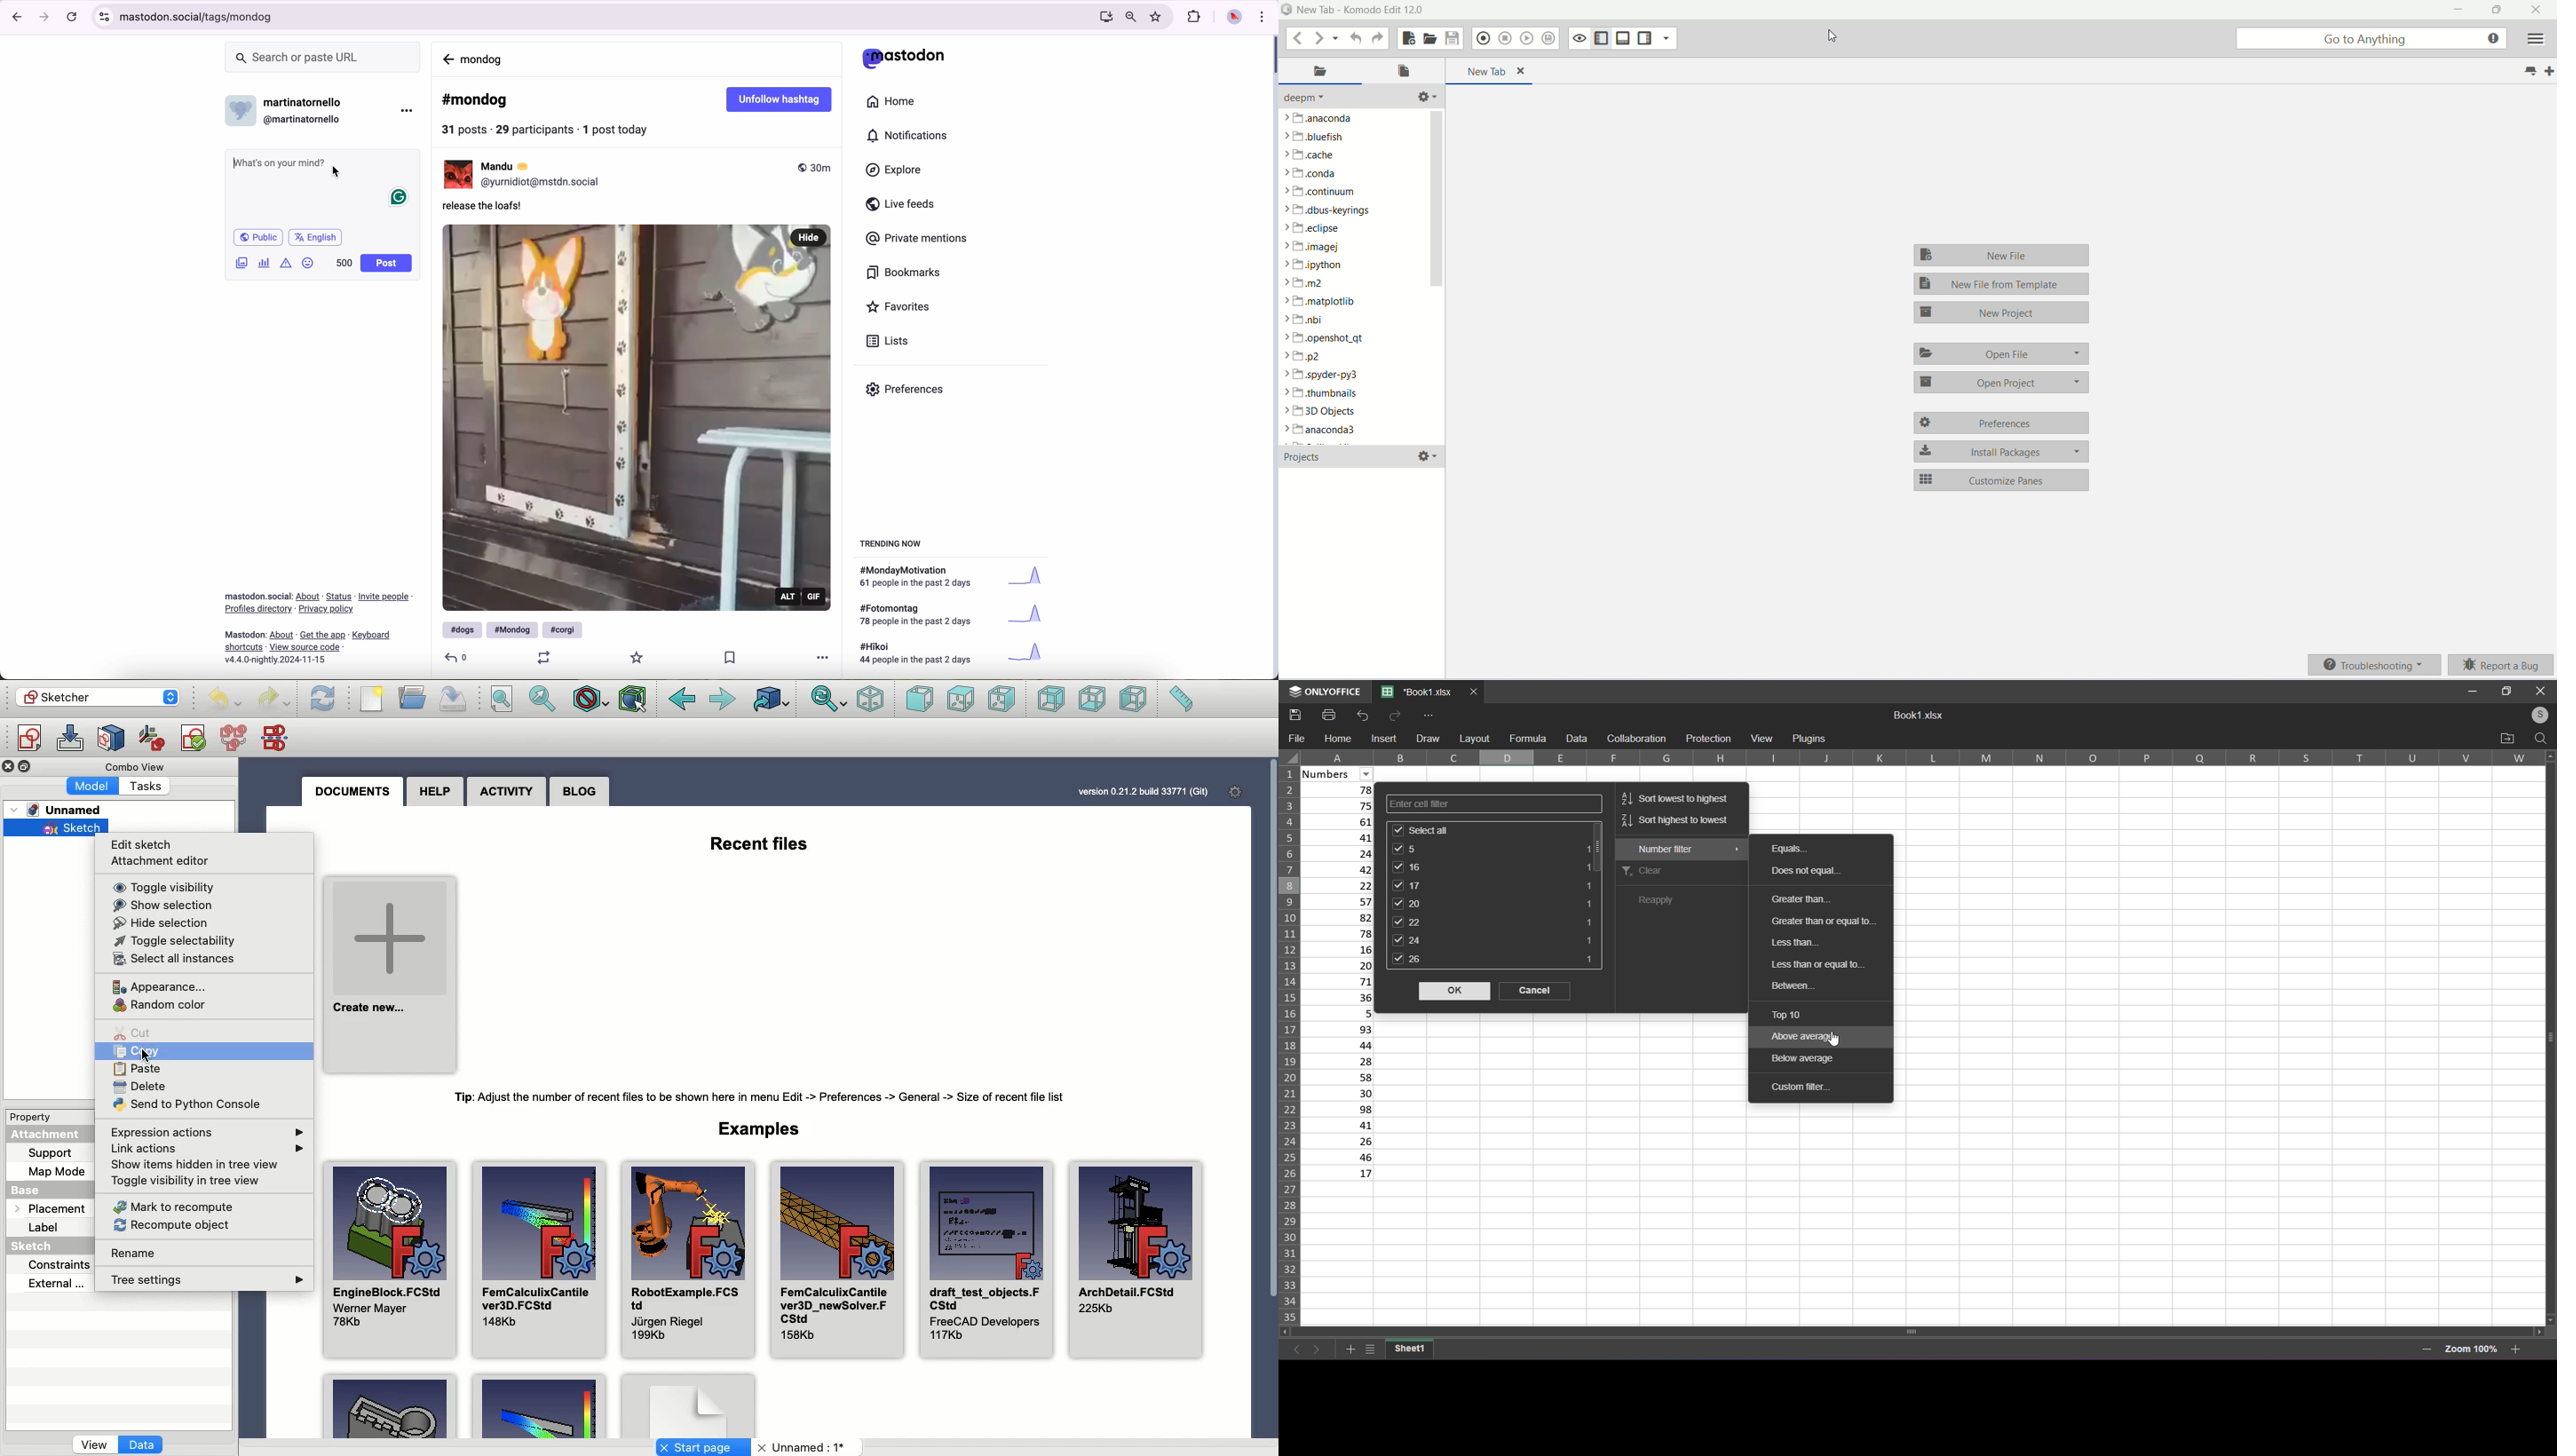  I want to click on new file from template, so click(2001, 285).